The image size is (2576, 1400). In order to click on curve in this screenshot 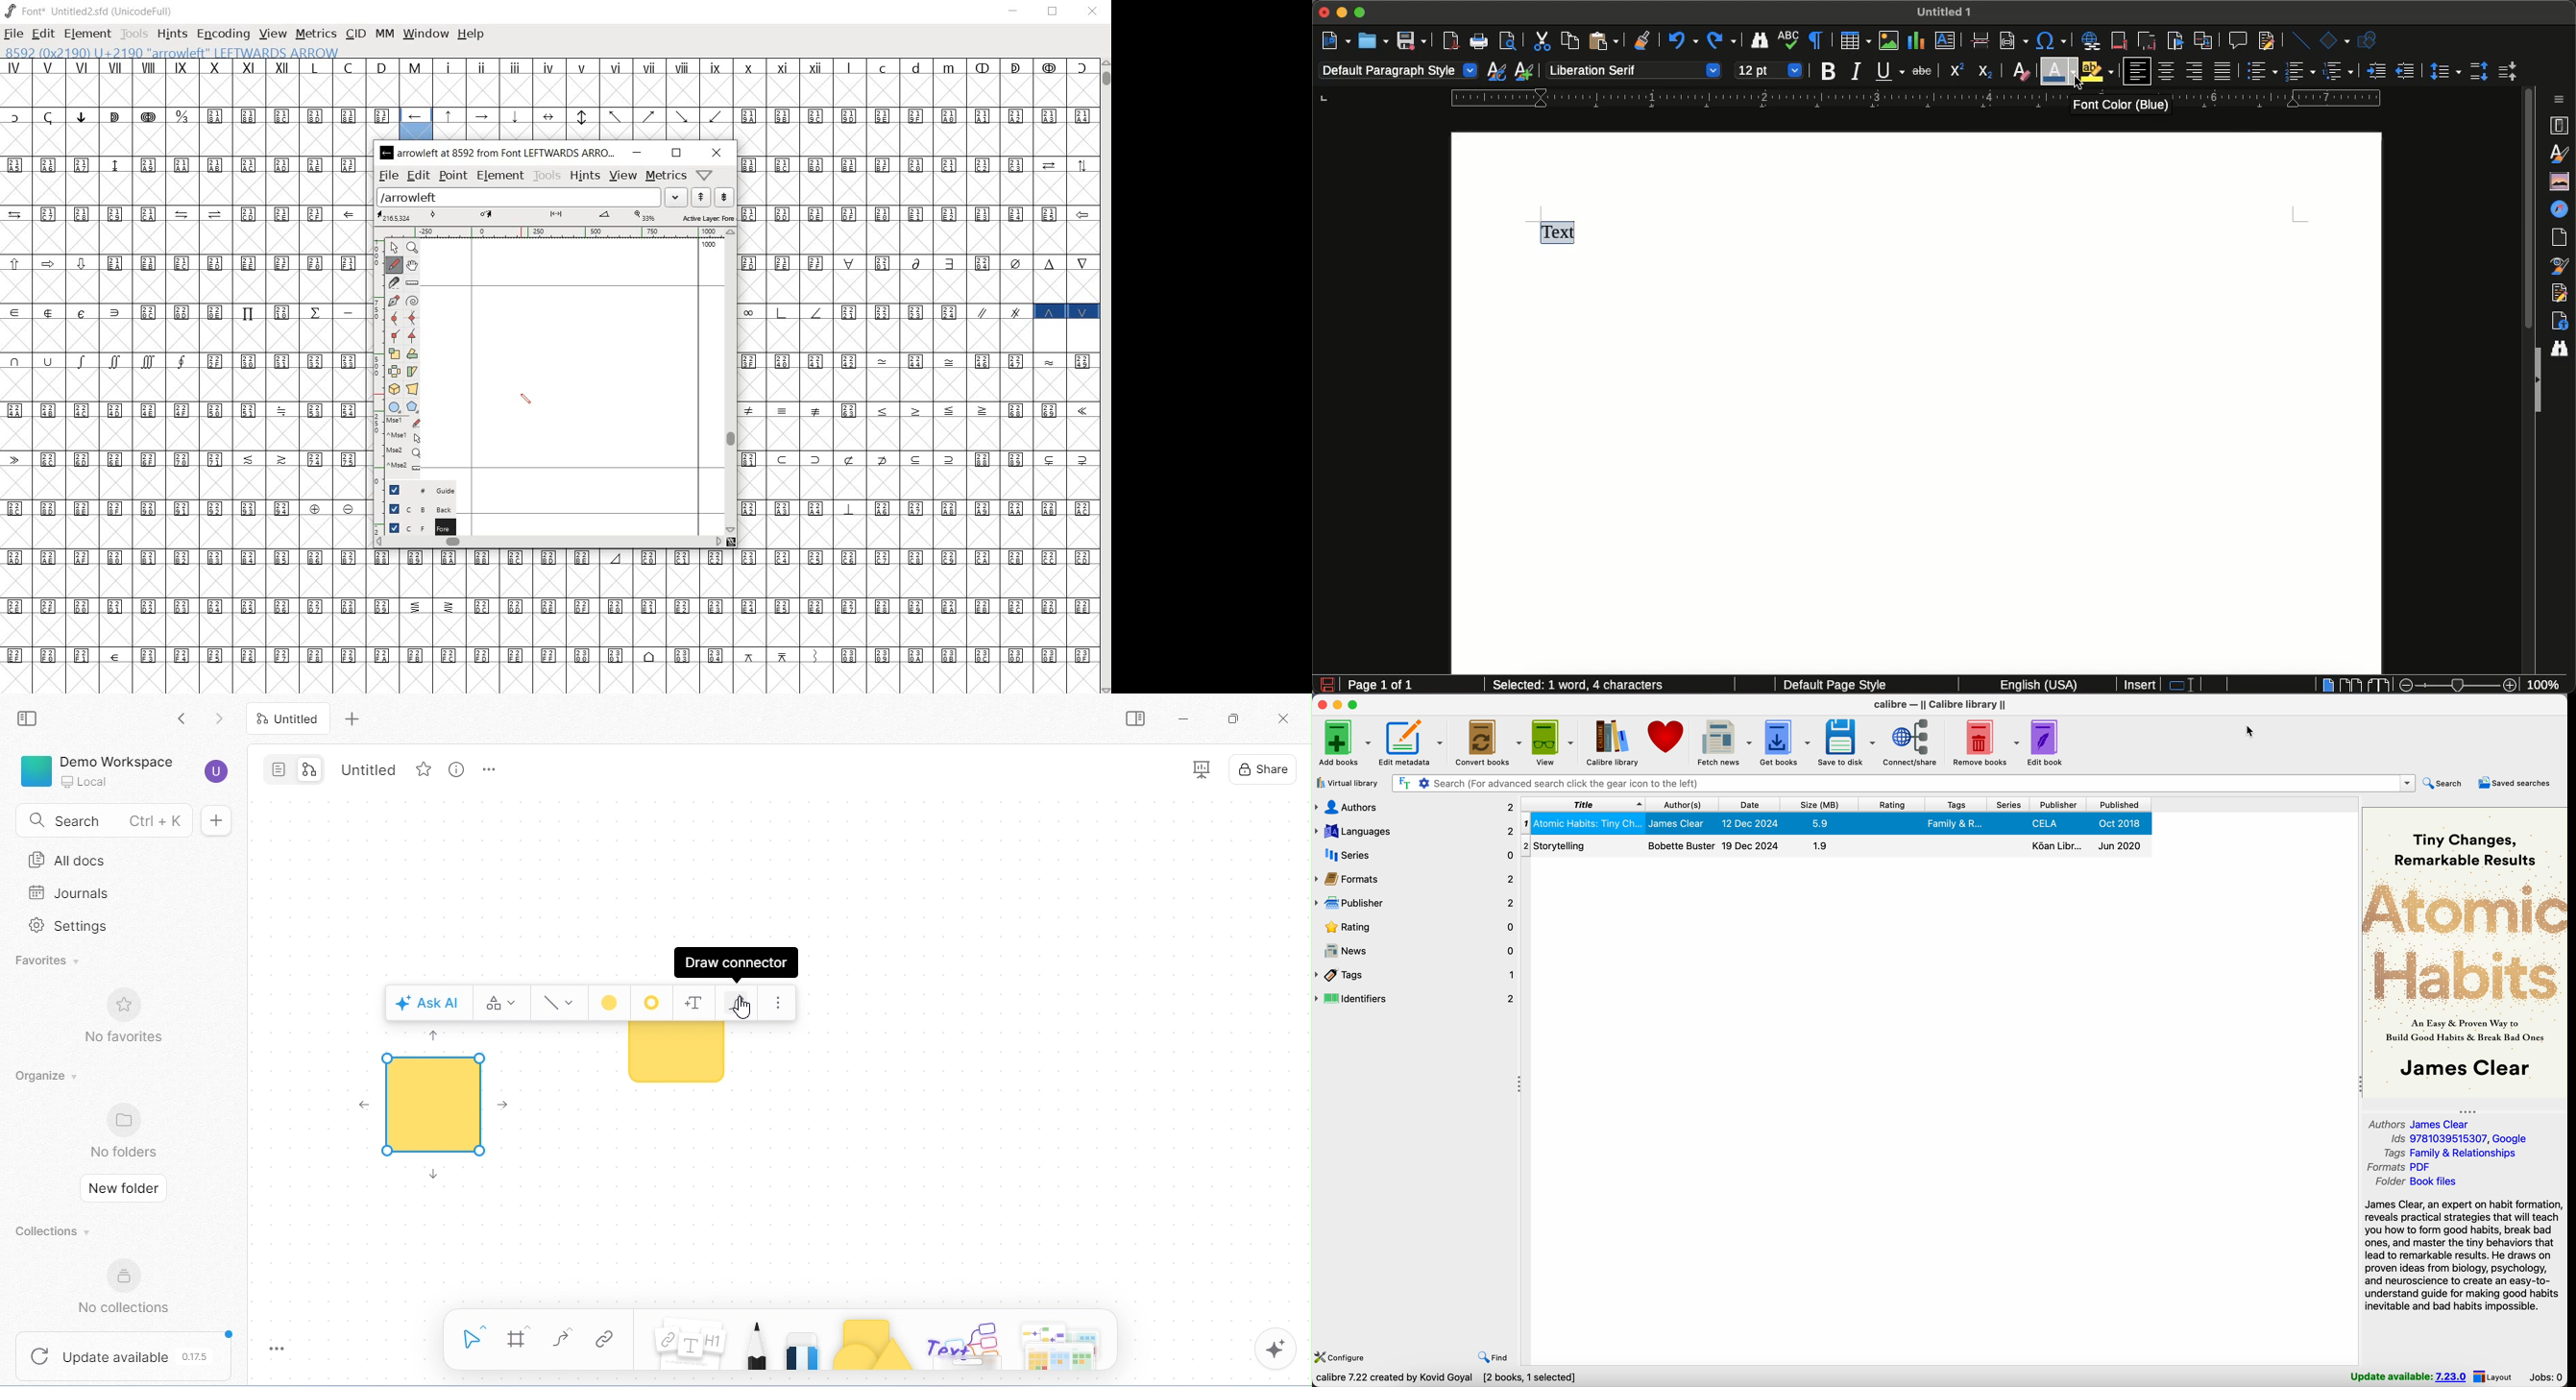, I will do `click(564, 1338)`.